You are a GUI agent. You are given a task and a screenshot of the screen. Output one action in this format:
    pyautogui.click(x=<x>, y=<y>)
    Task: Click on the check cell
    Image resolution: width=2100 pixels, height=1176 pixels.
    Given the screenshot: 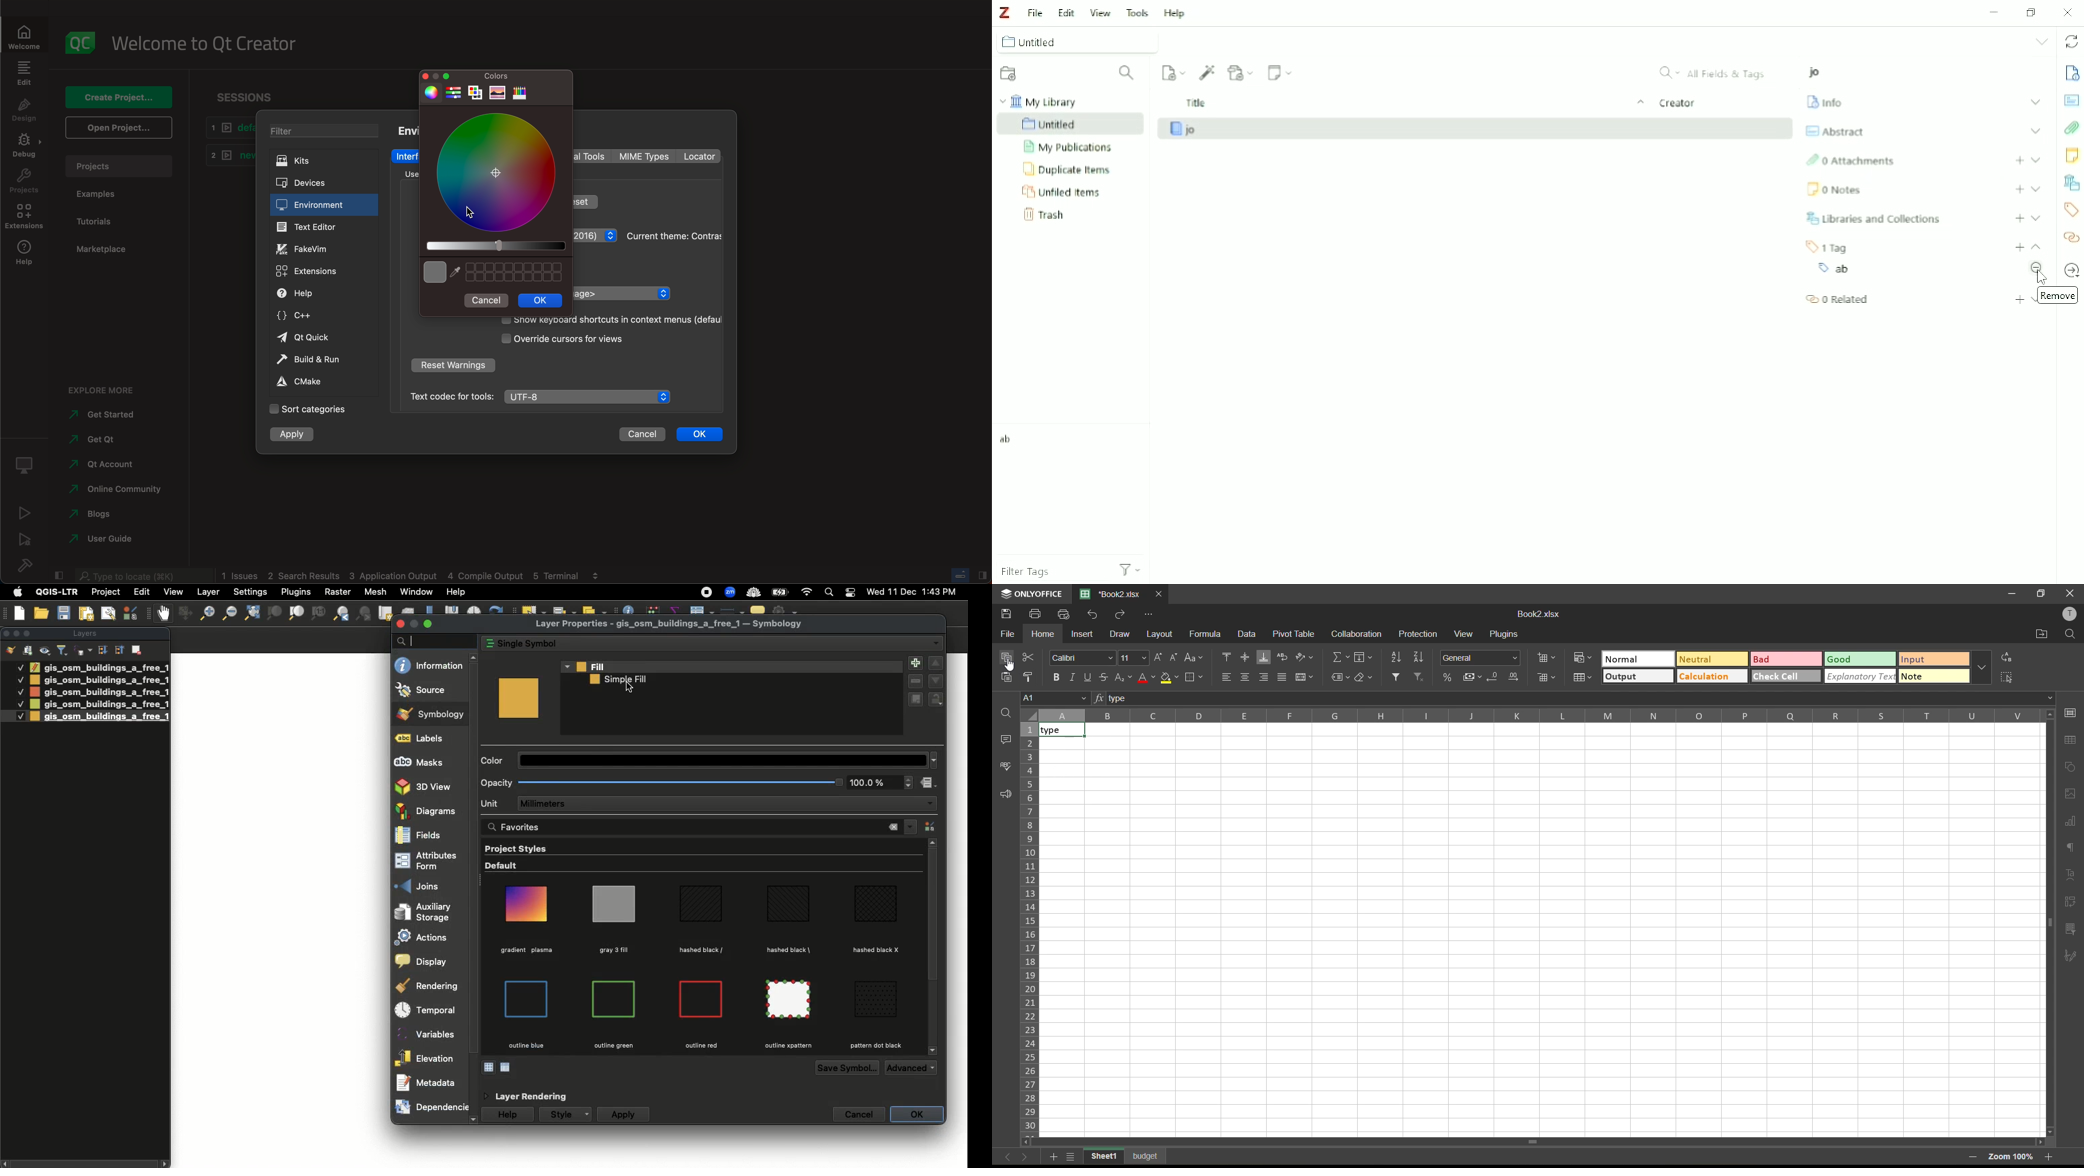 What is the action you would take?
    pyautogui.click(x=1786, y=677)
    